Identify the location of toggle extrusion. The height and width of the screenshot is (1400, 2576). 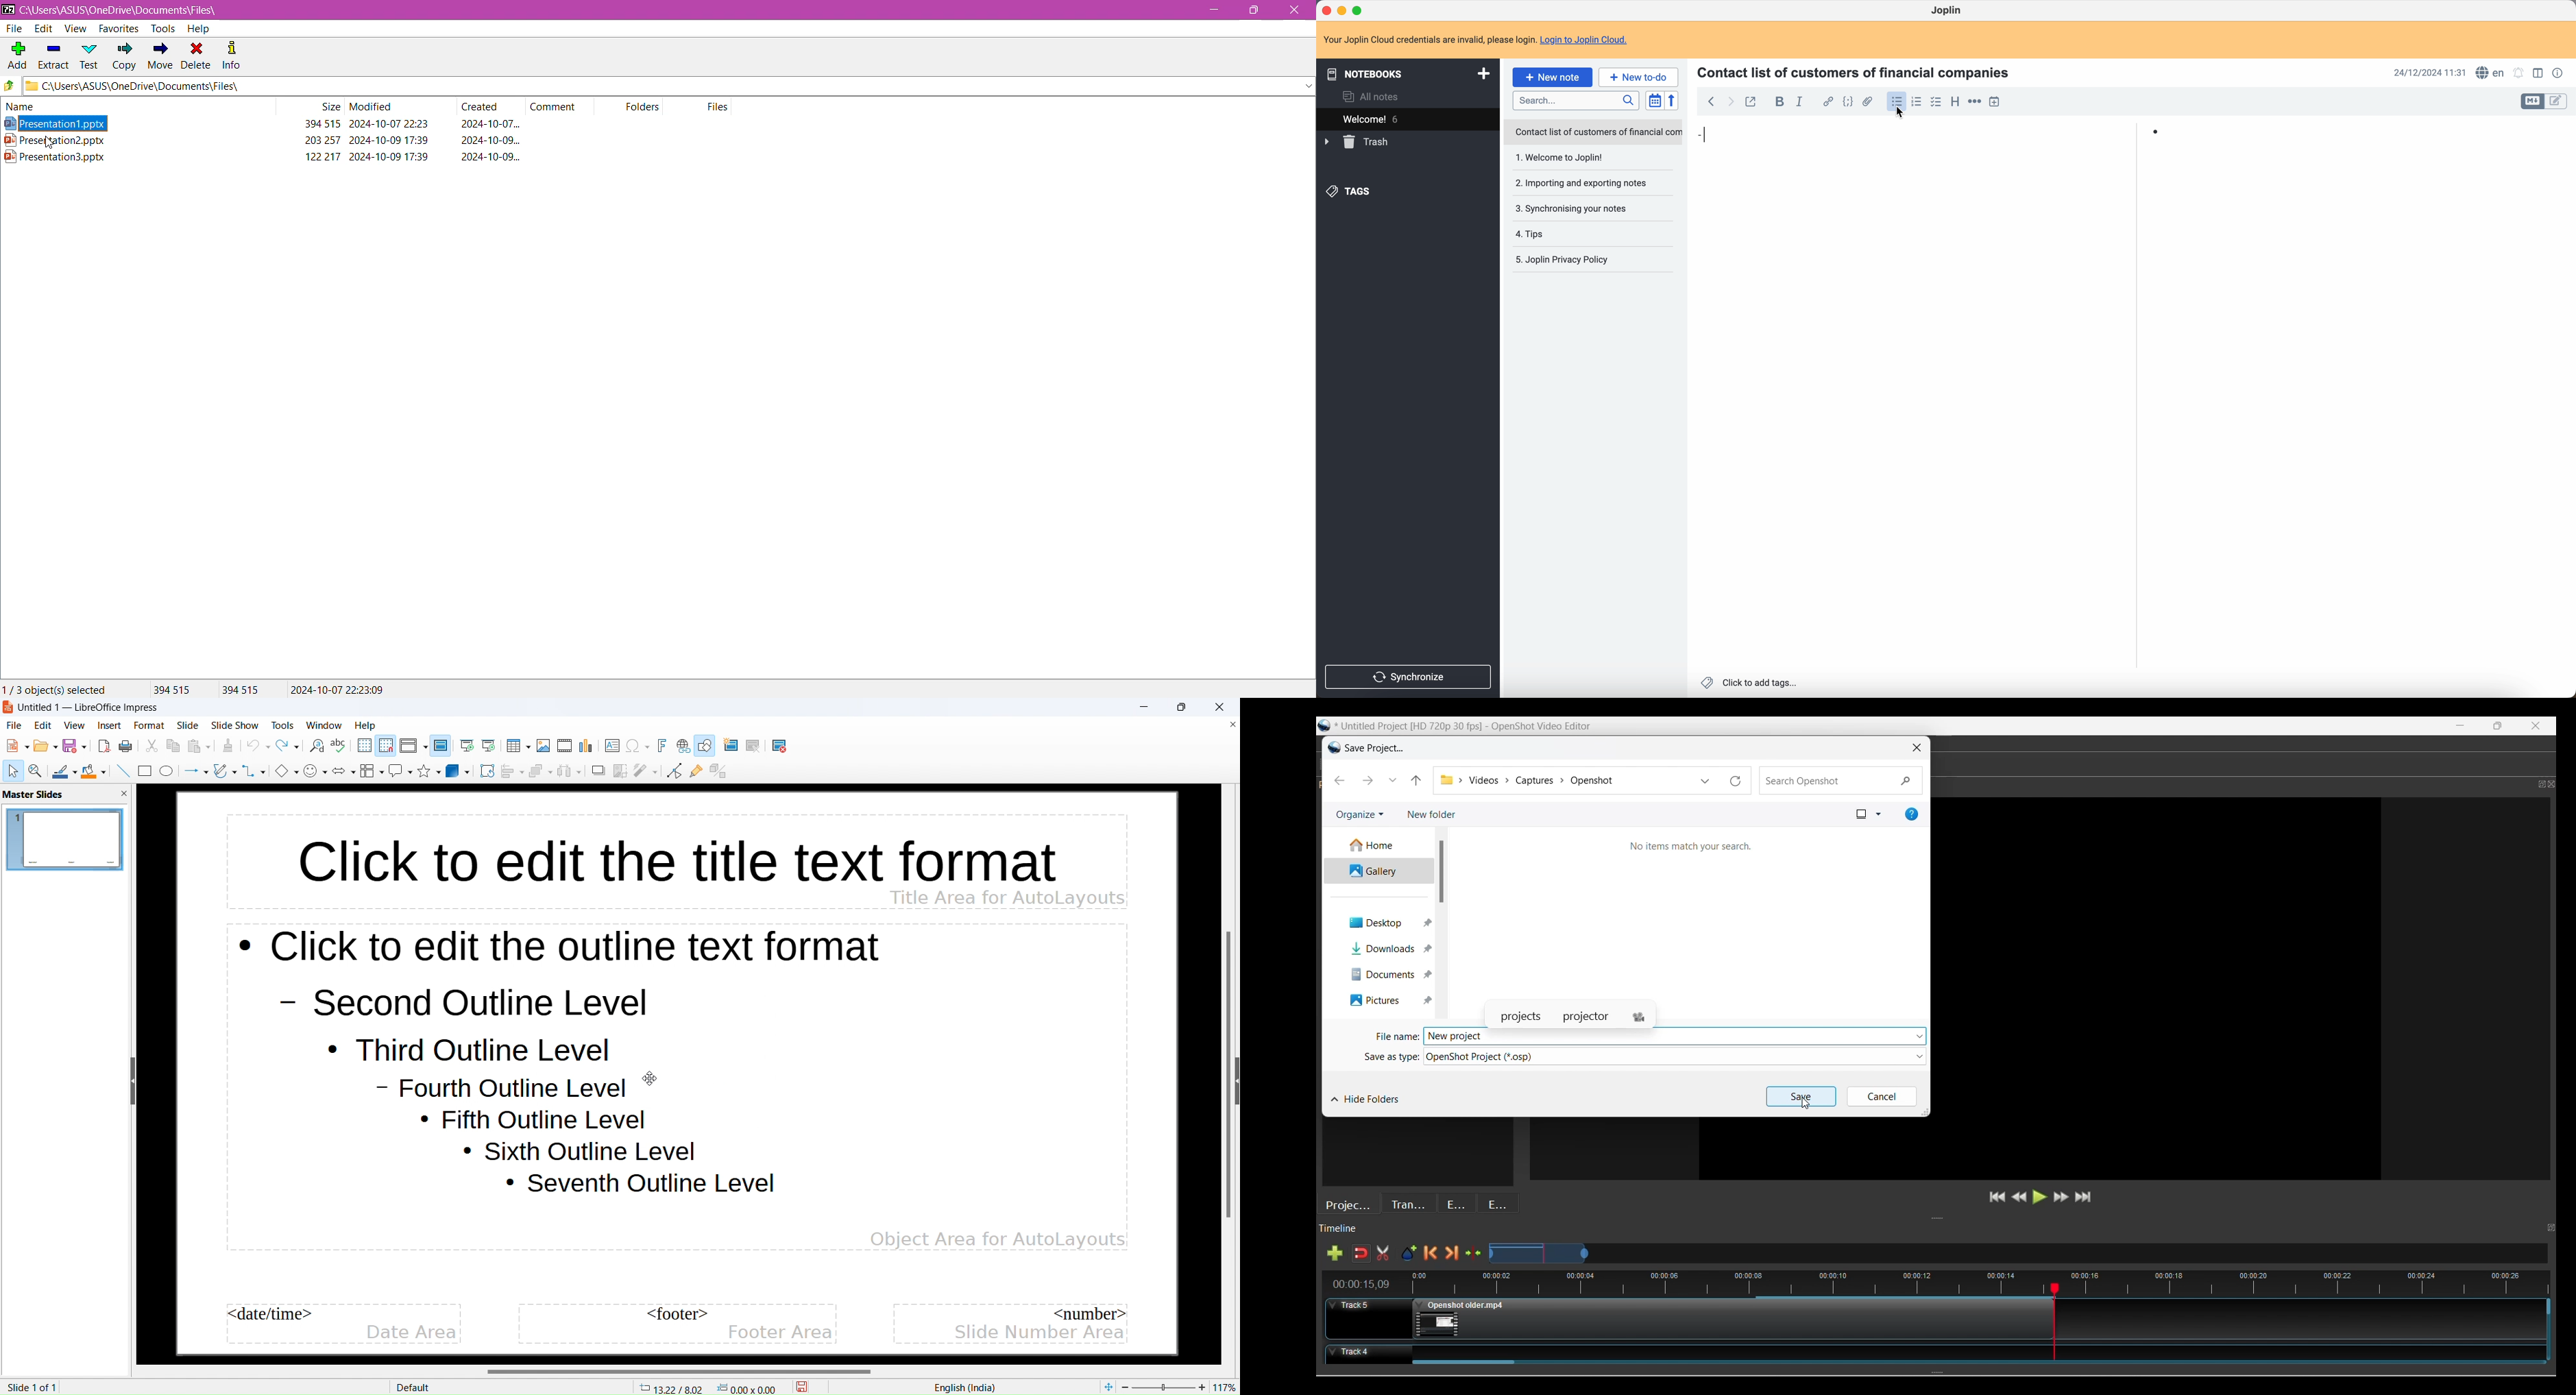
(718, 772).